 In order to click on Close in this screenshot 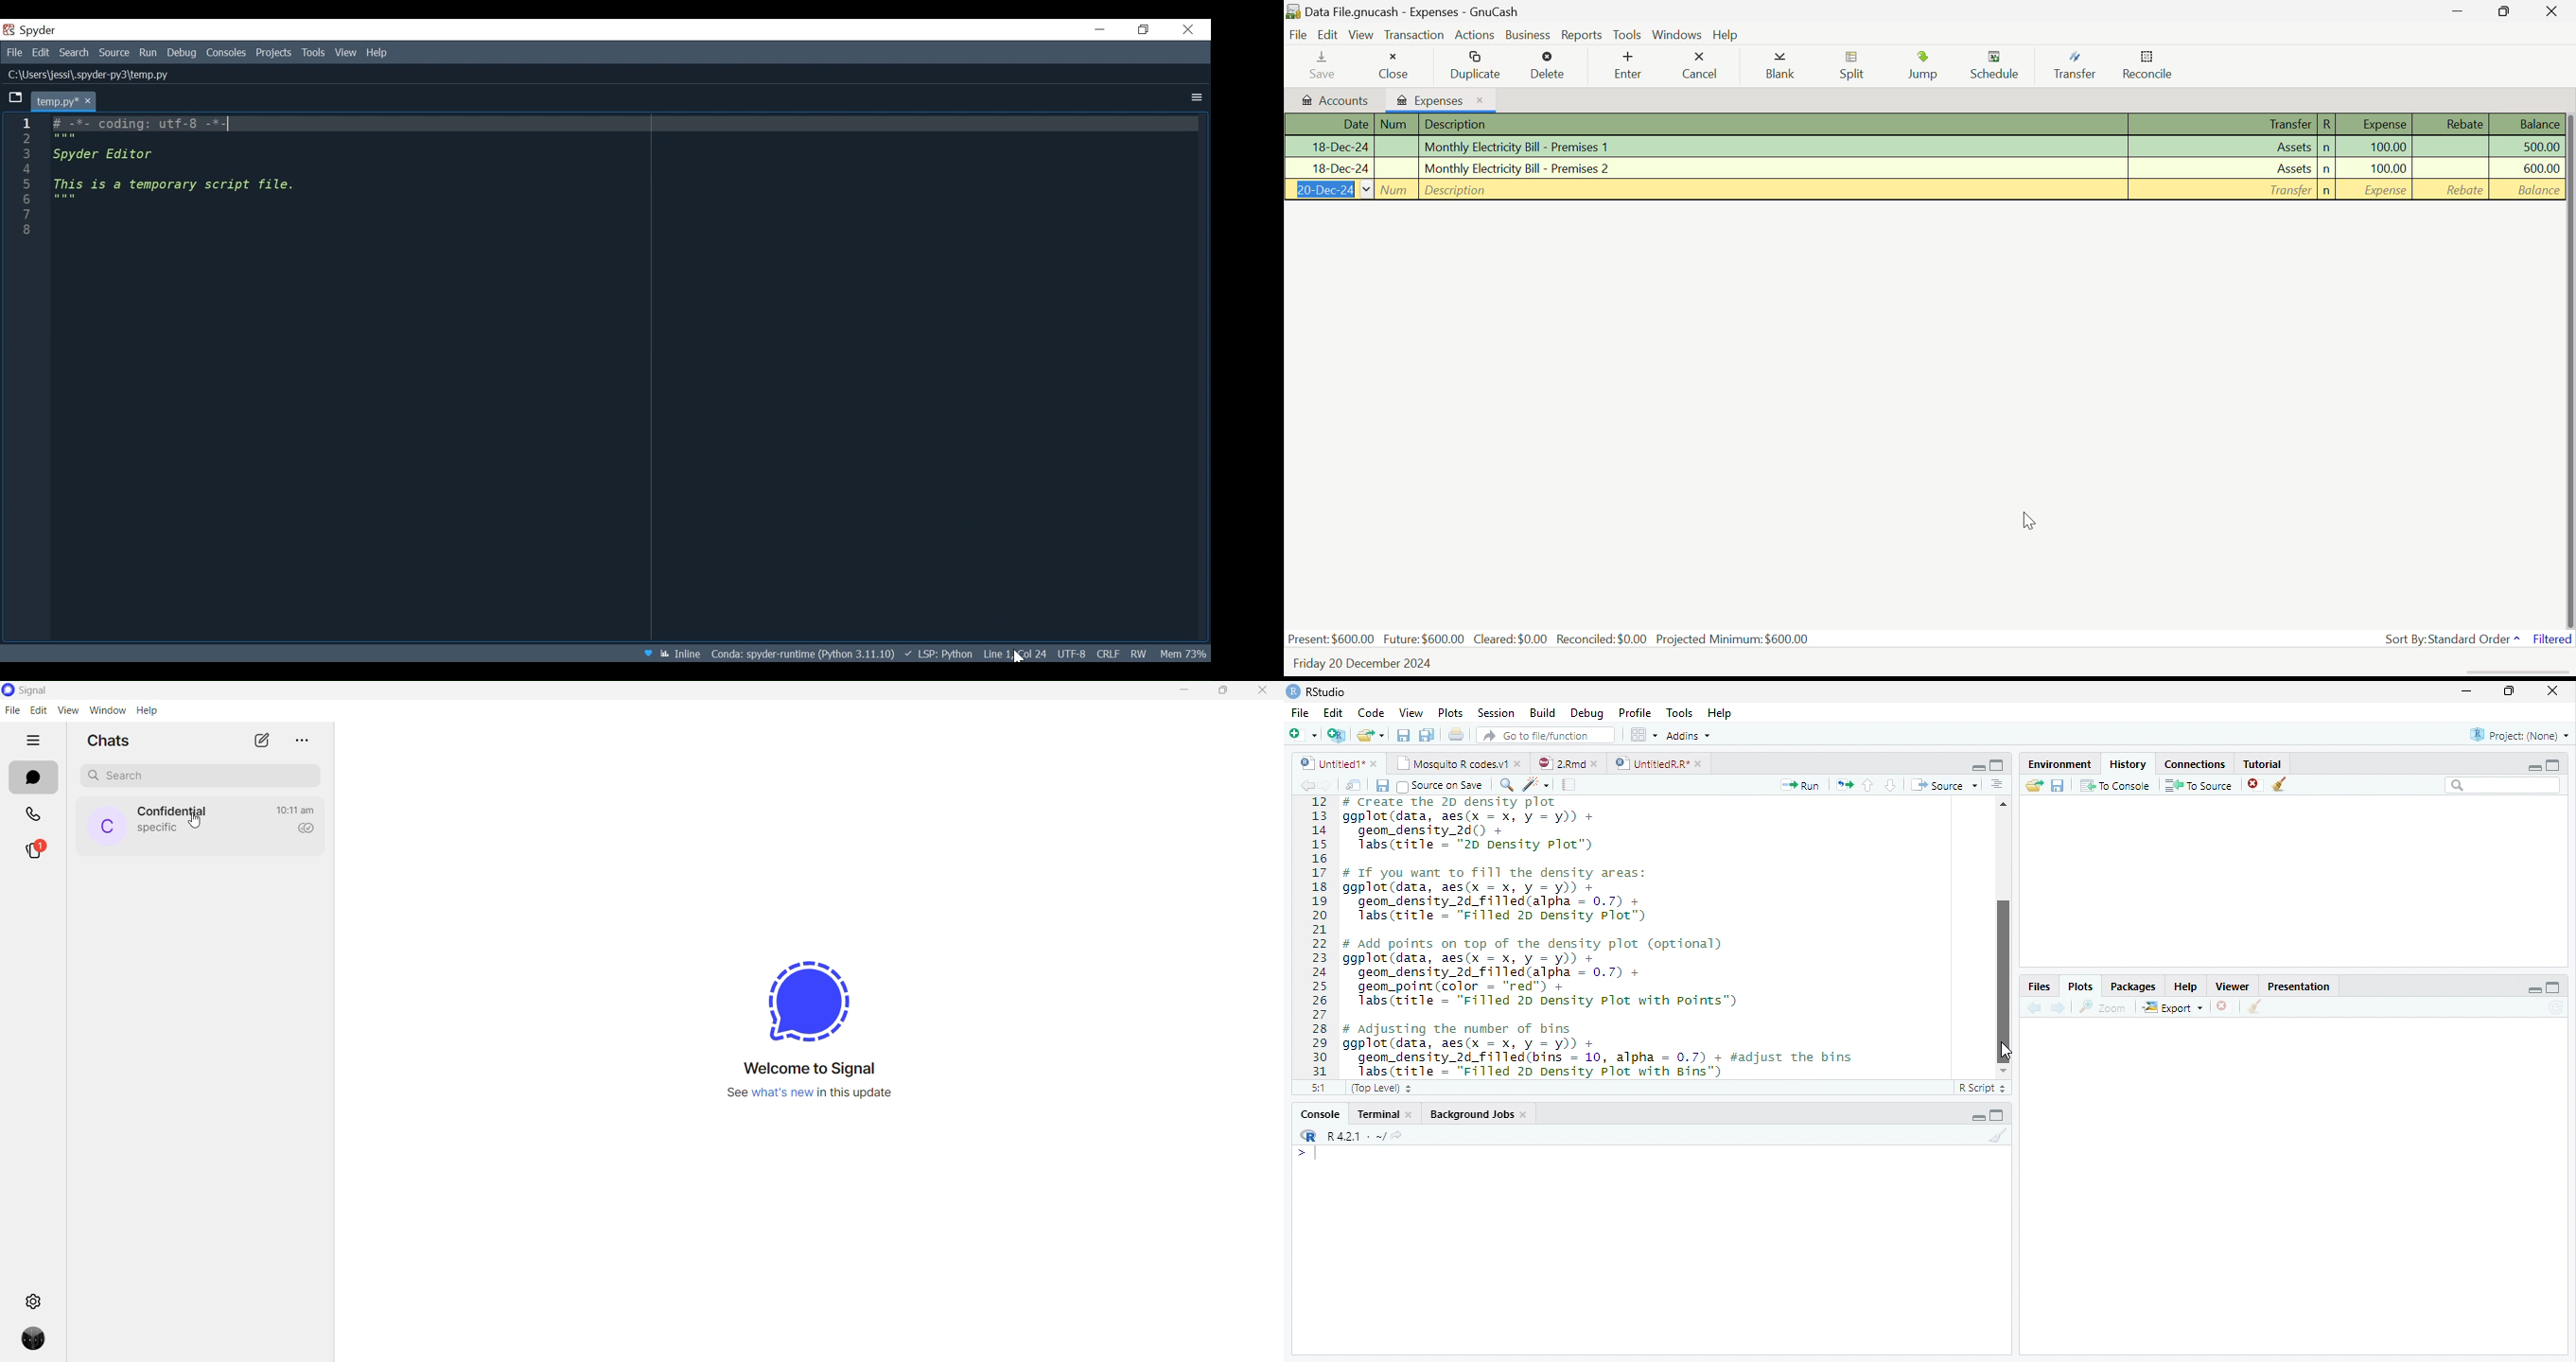, I will do `click(2552, 11)`.